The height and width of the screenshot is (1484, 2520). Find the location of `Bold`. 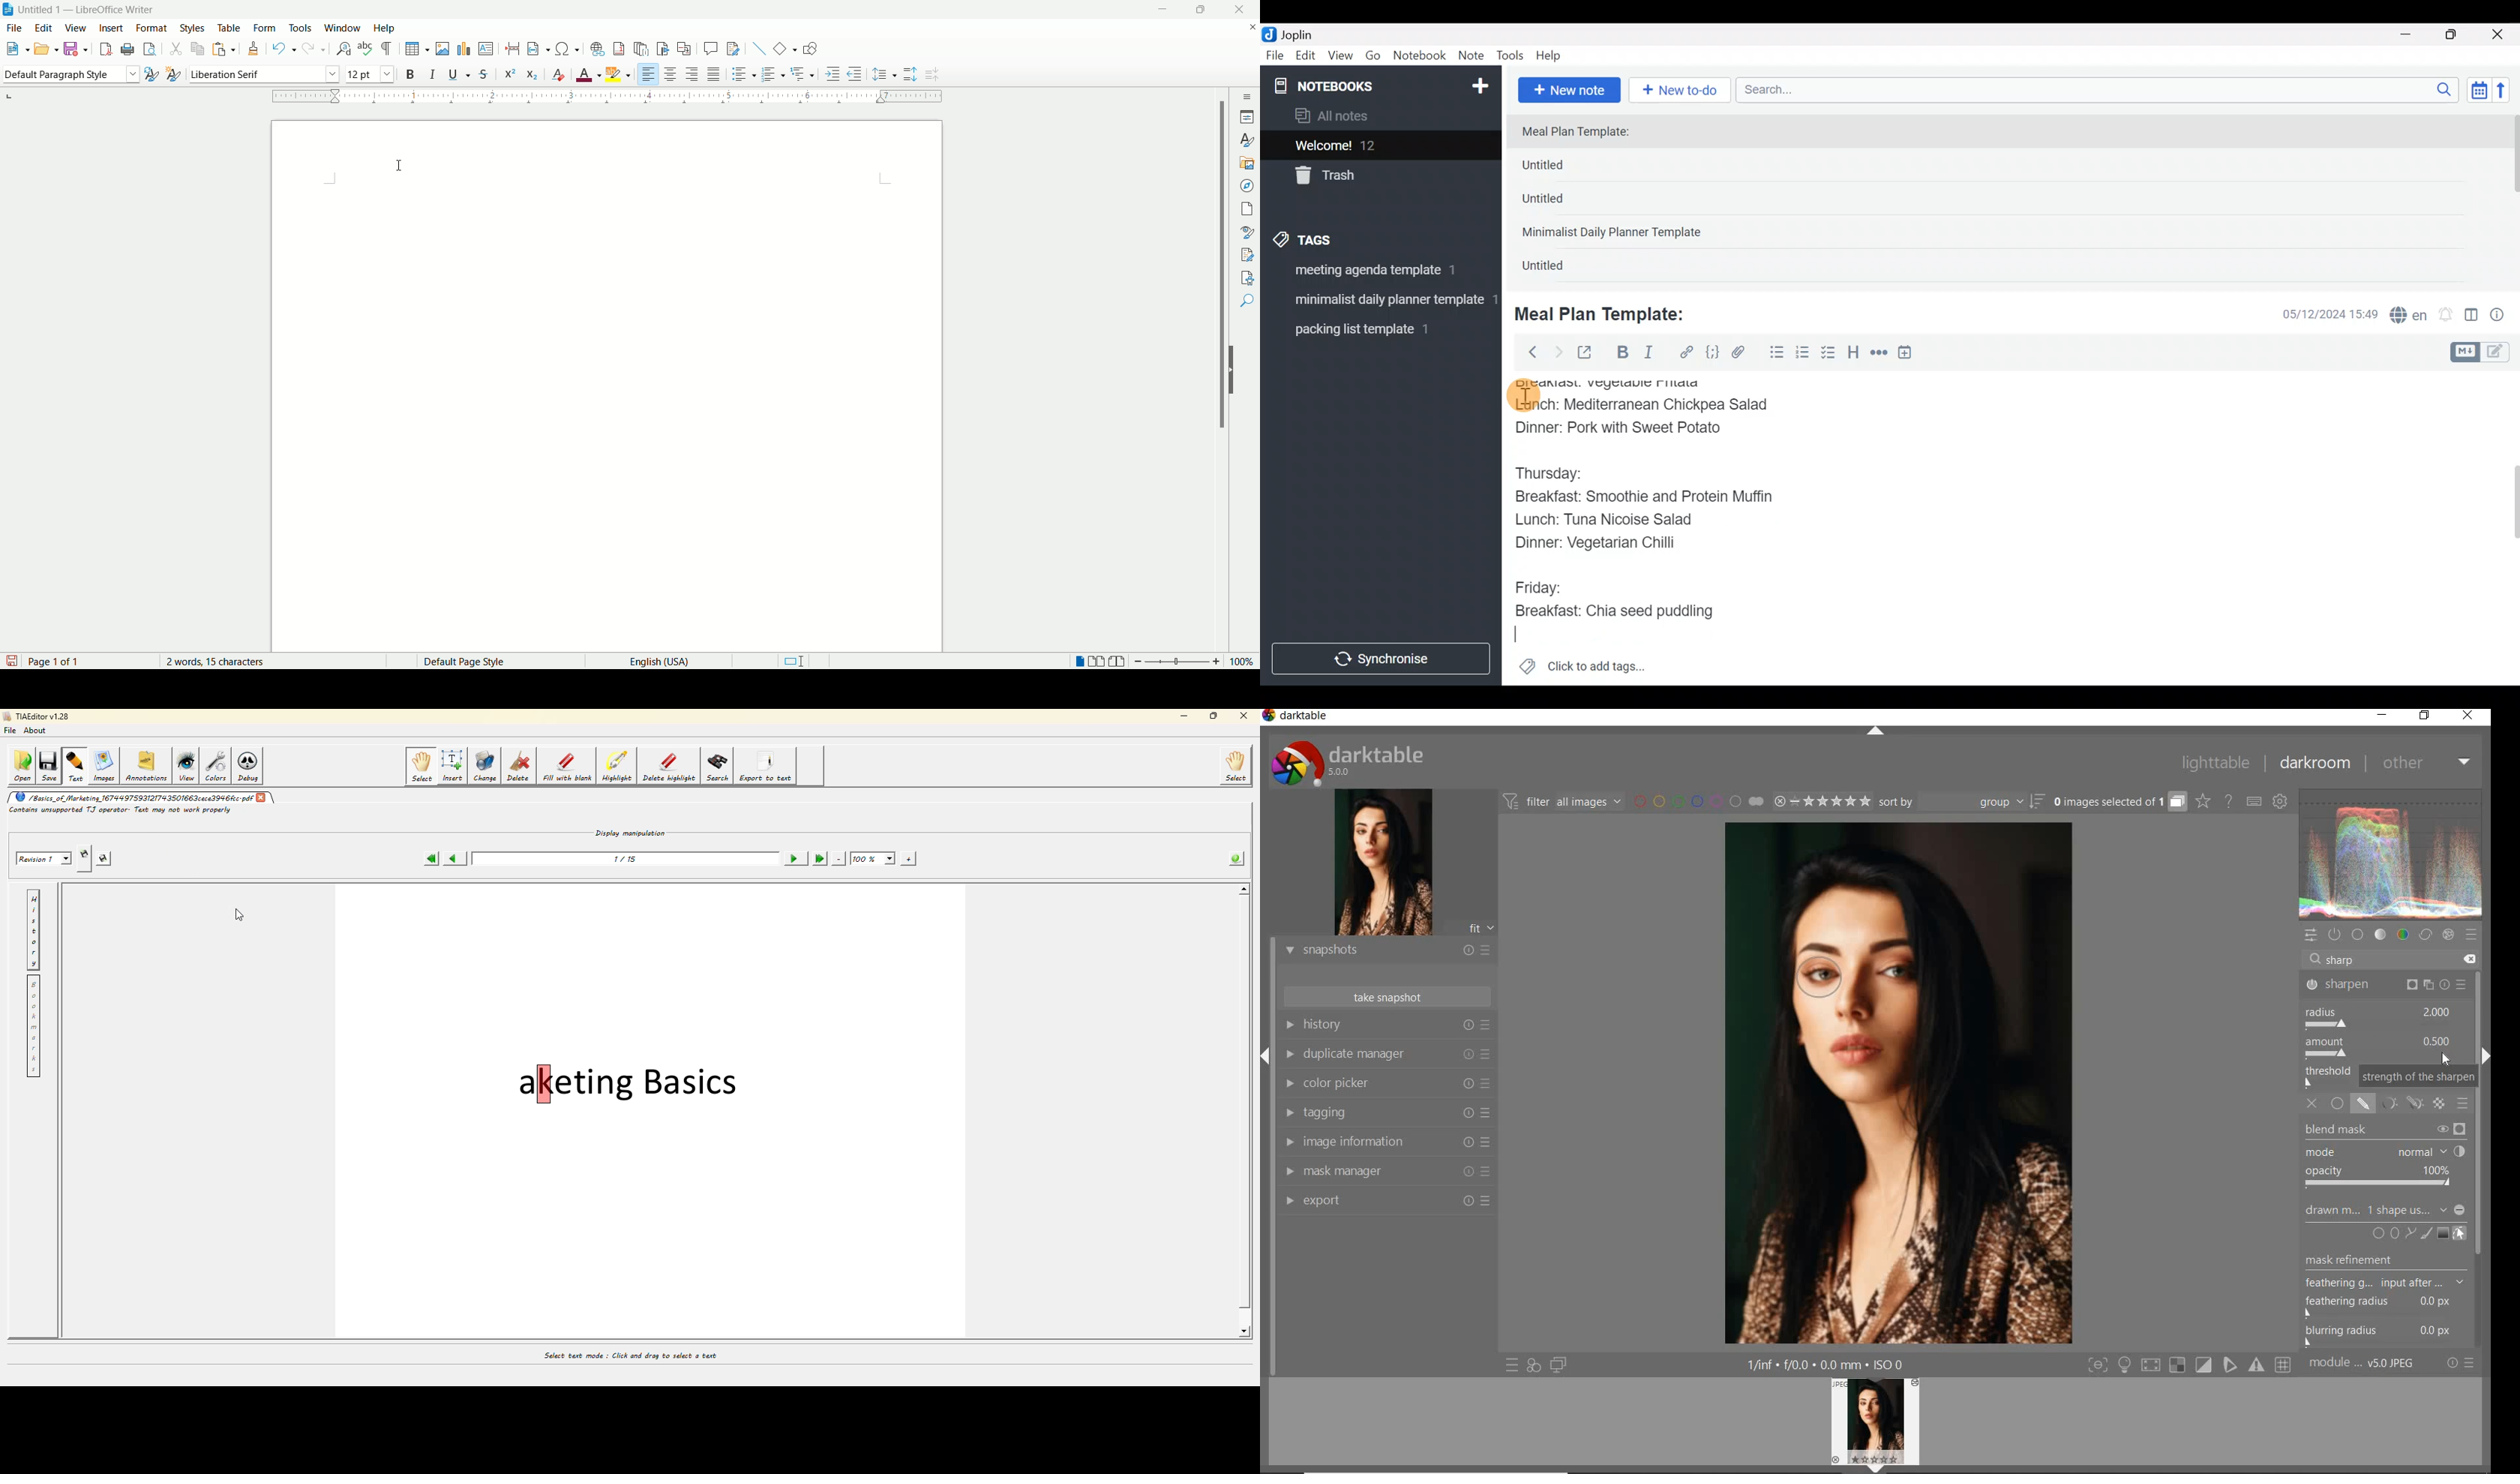

Bold is located at coordinates (1622, 354).